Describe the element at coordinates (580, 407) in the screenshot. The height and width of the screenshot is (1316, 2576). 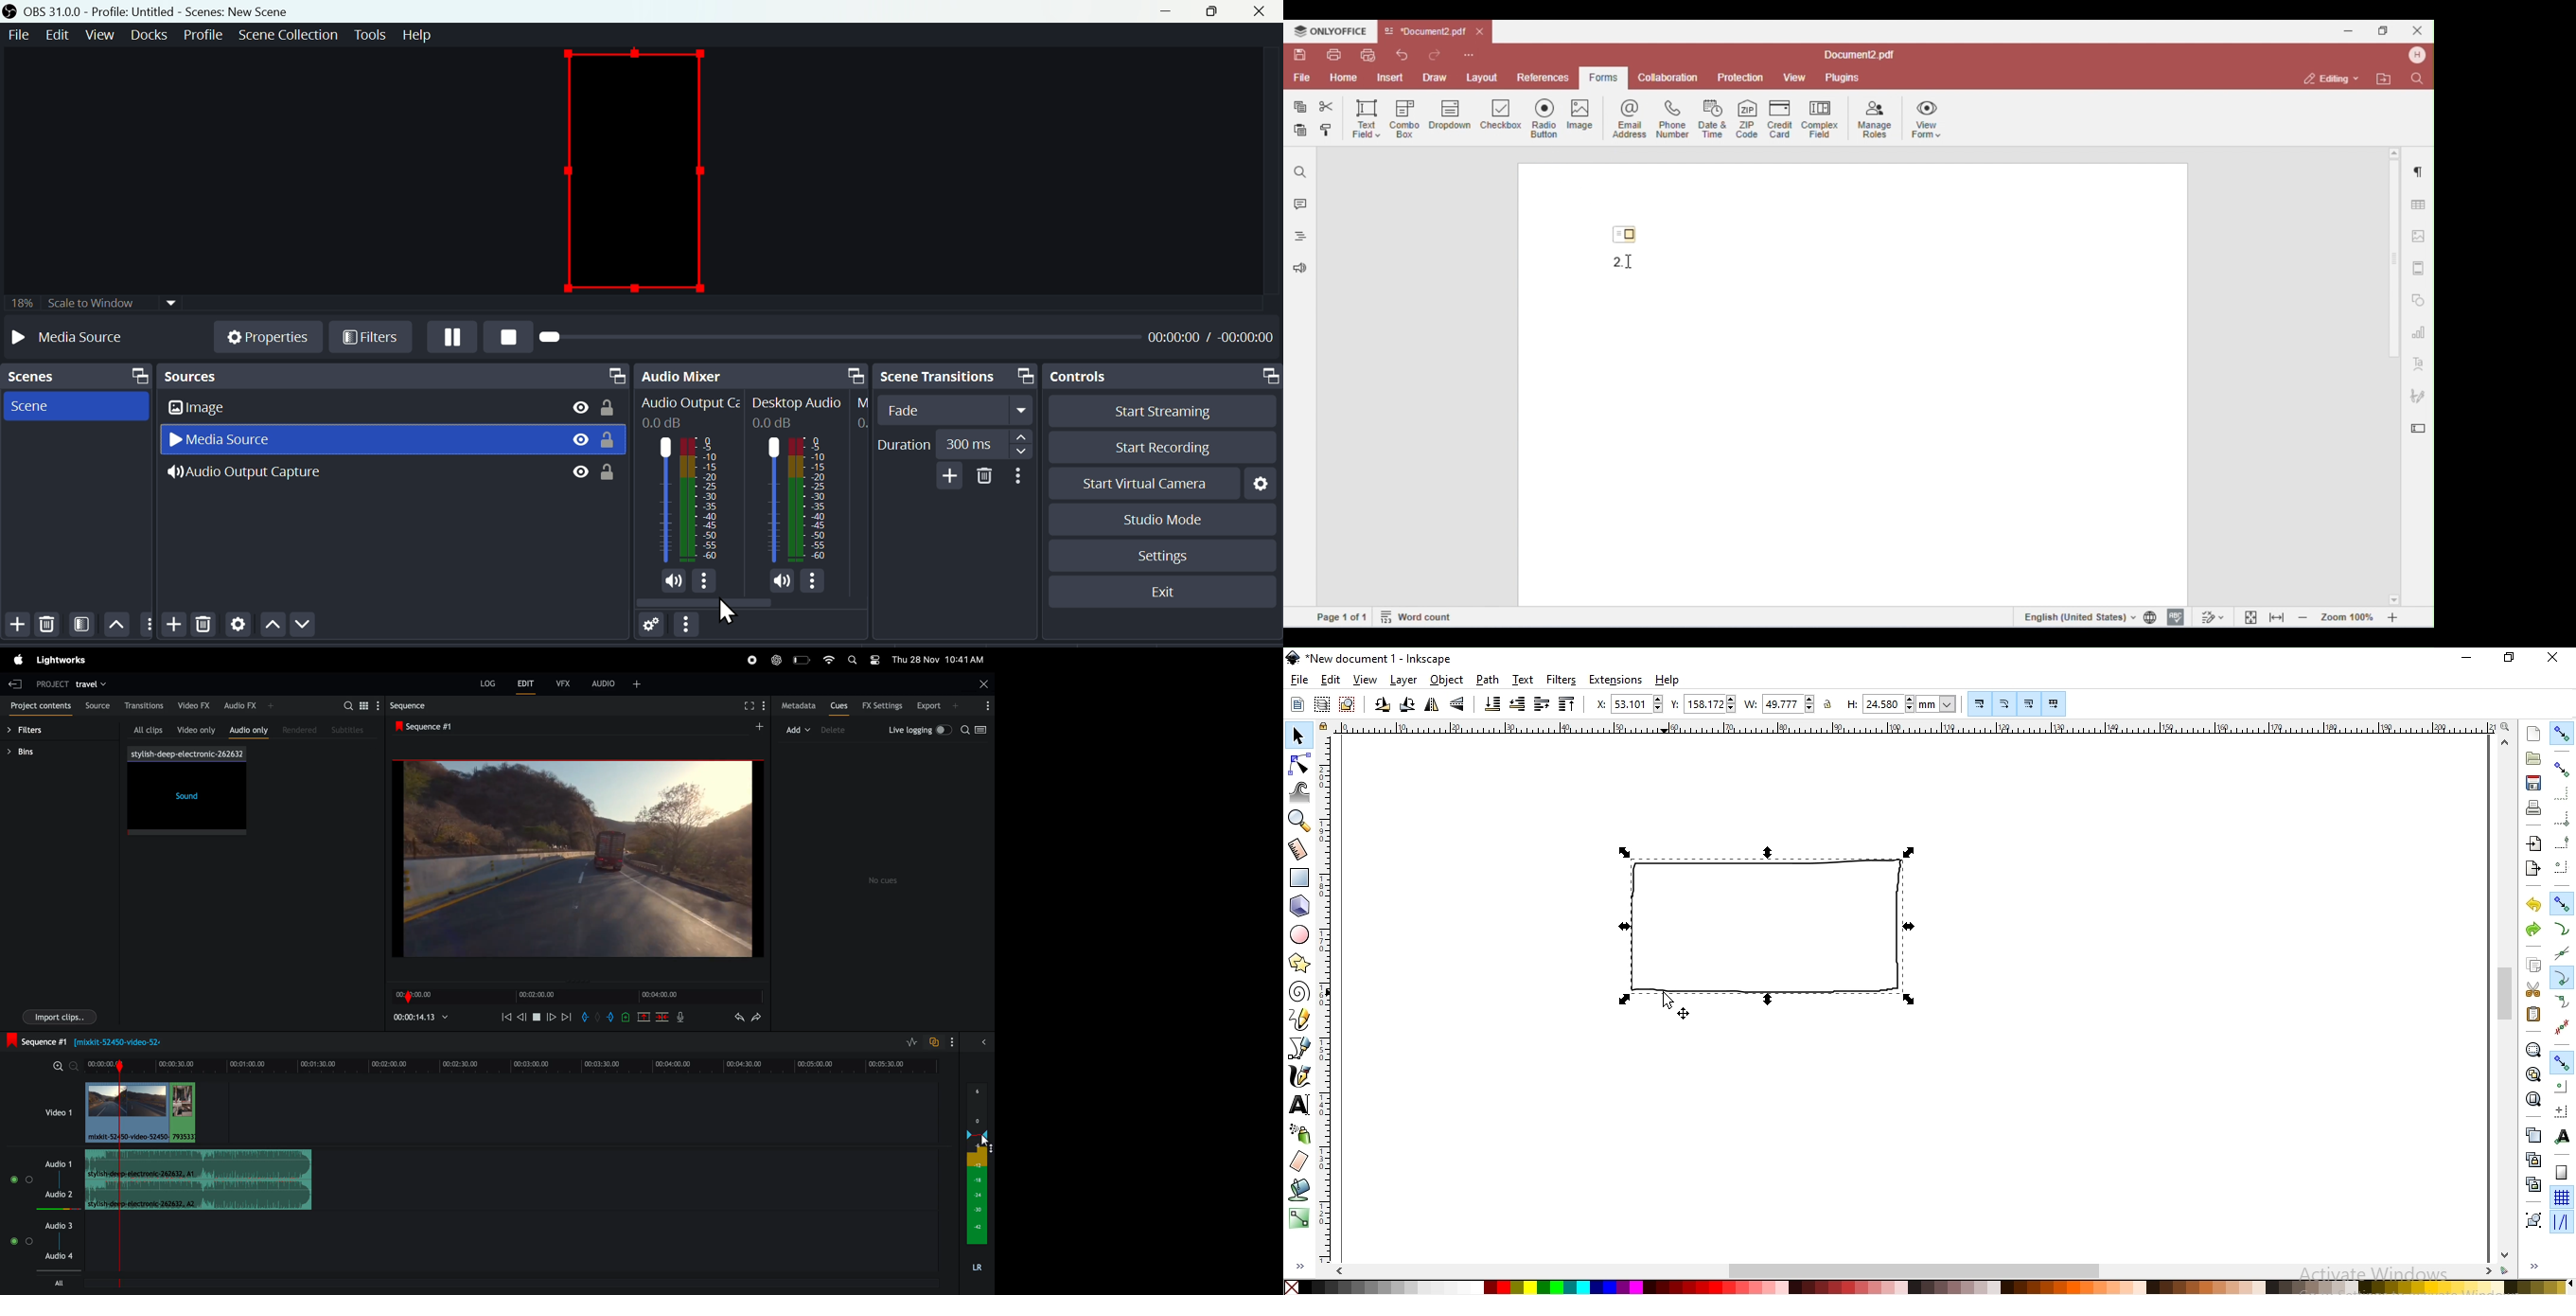
I see `Visibility` at that location.